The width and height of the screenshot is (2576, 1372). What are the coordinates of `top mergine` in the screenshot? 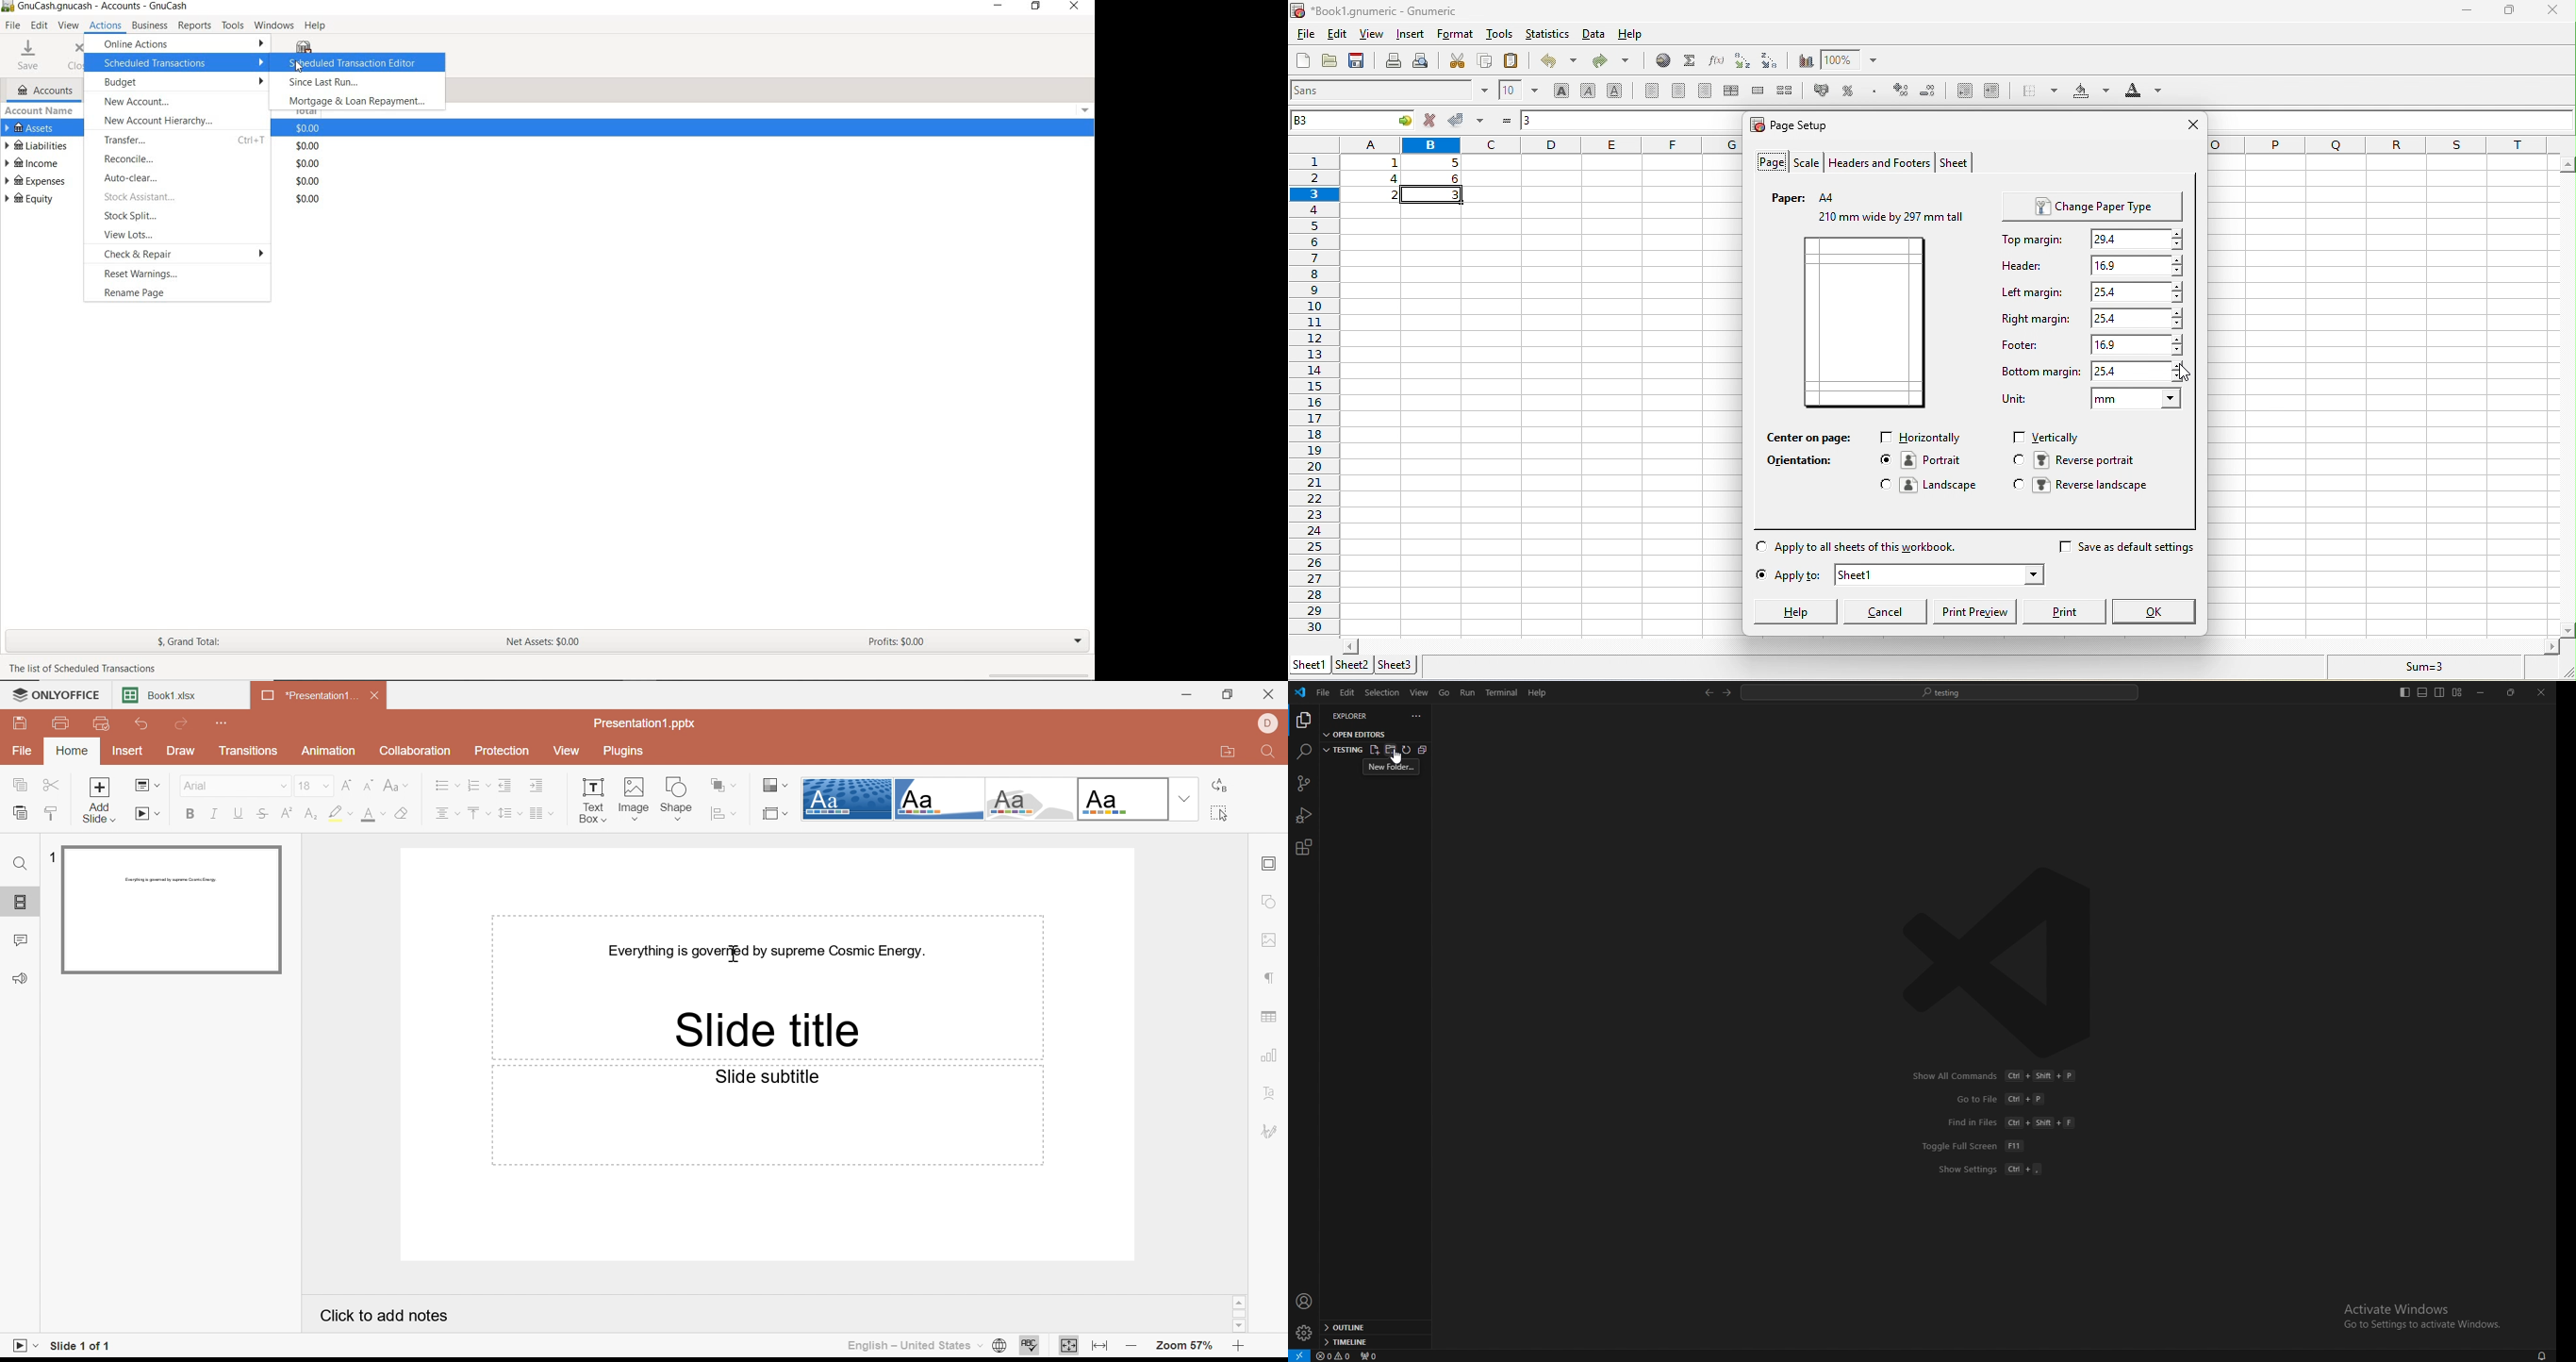 It's located at (2029, 240).